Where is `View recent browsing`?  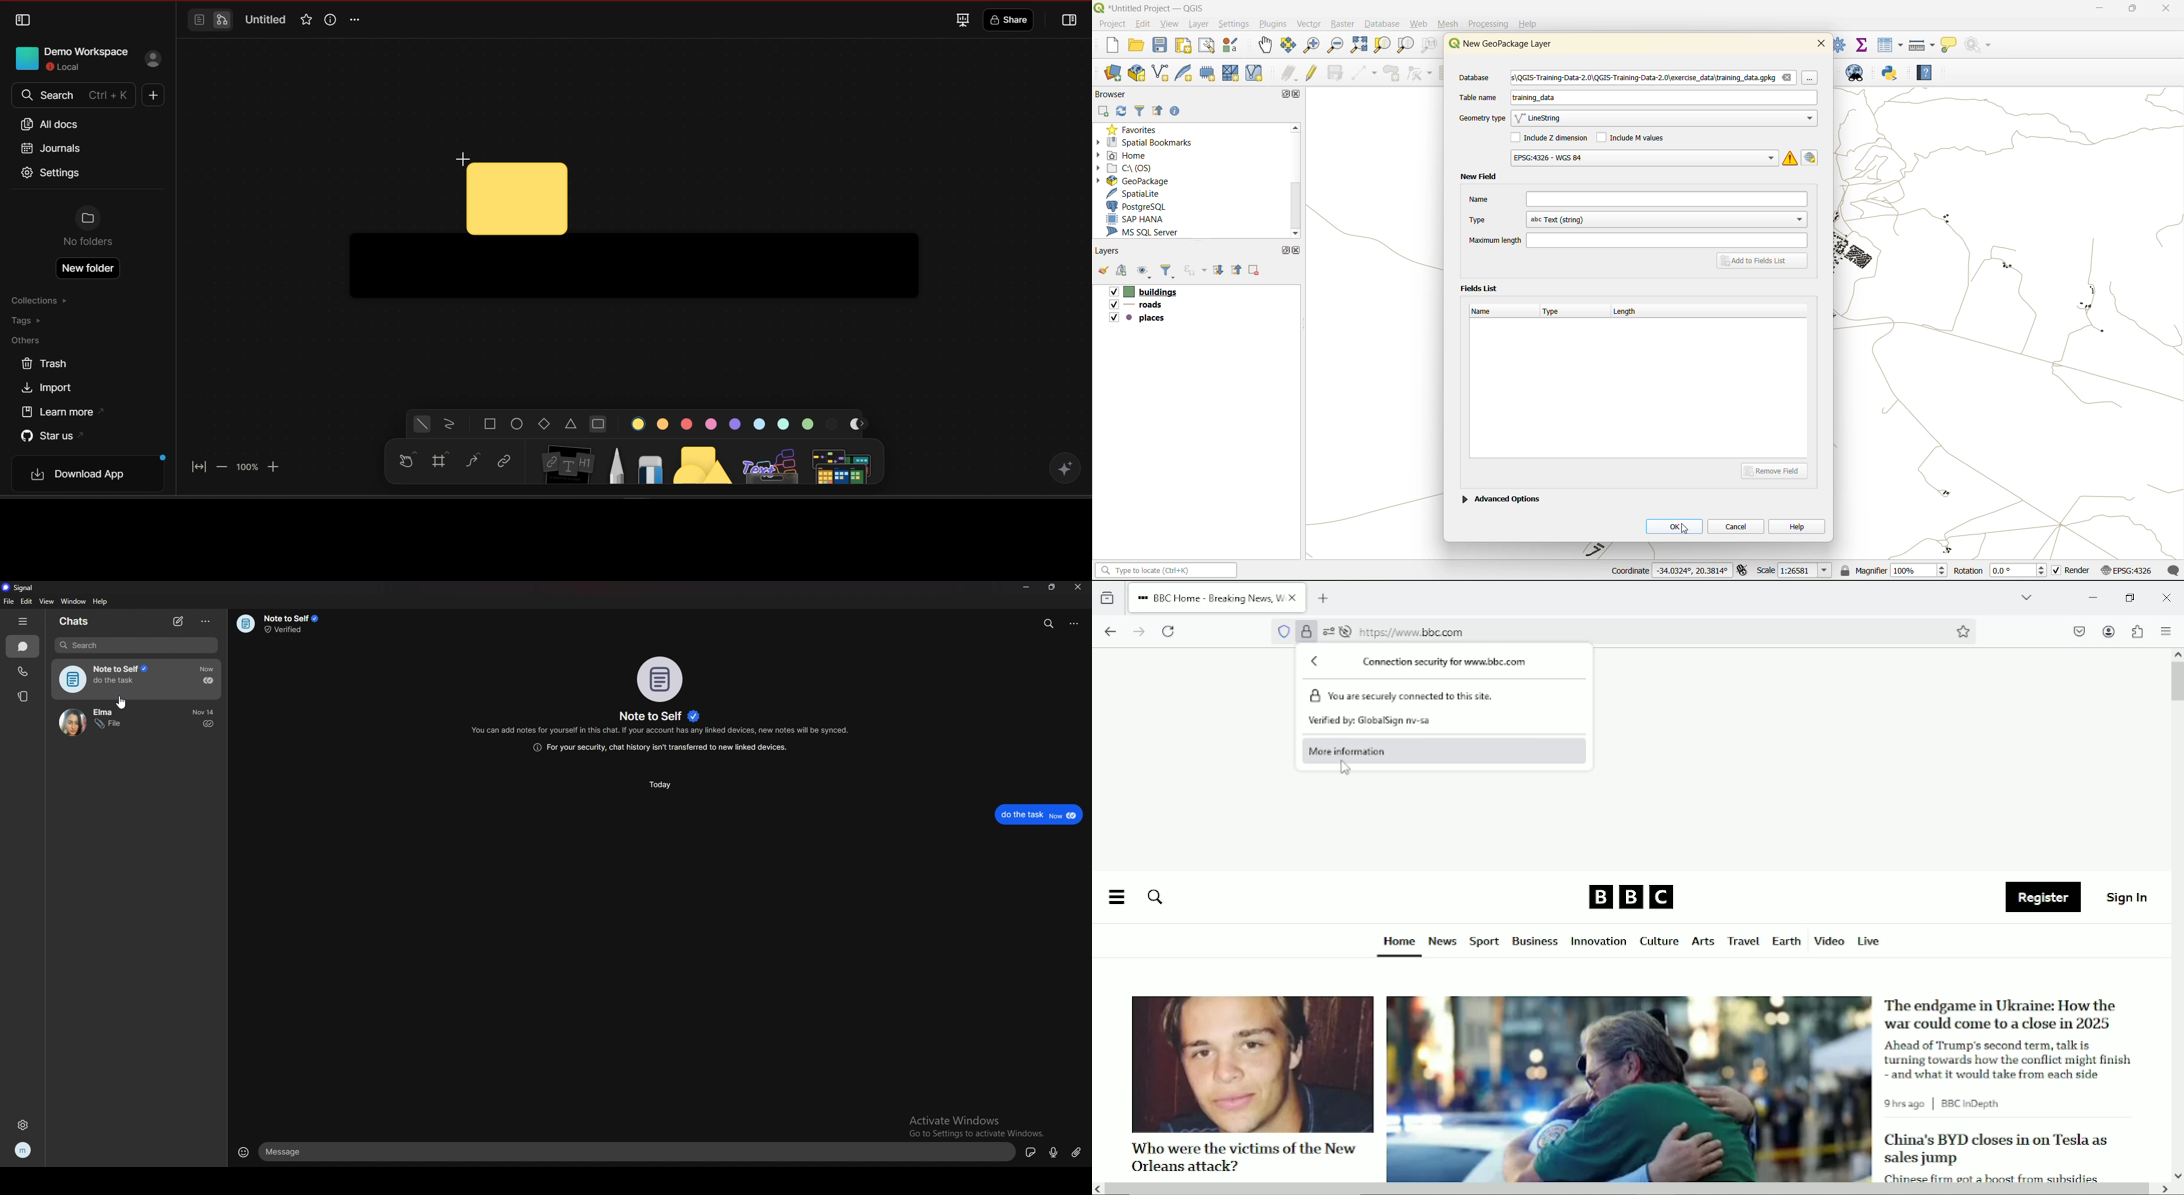 View recent browsing is located at coordinates (1106, 596).